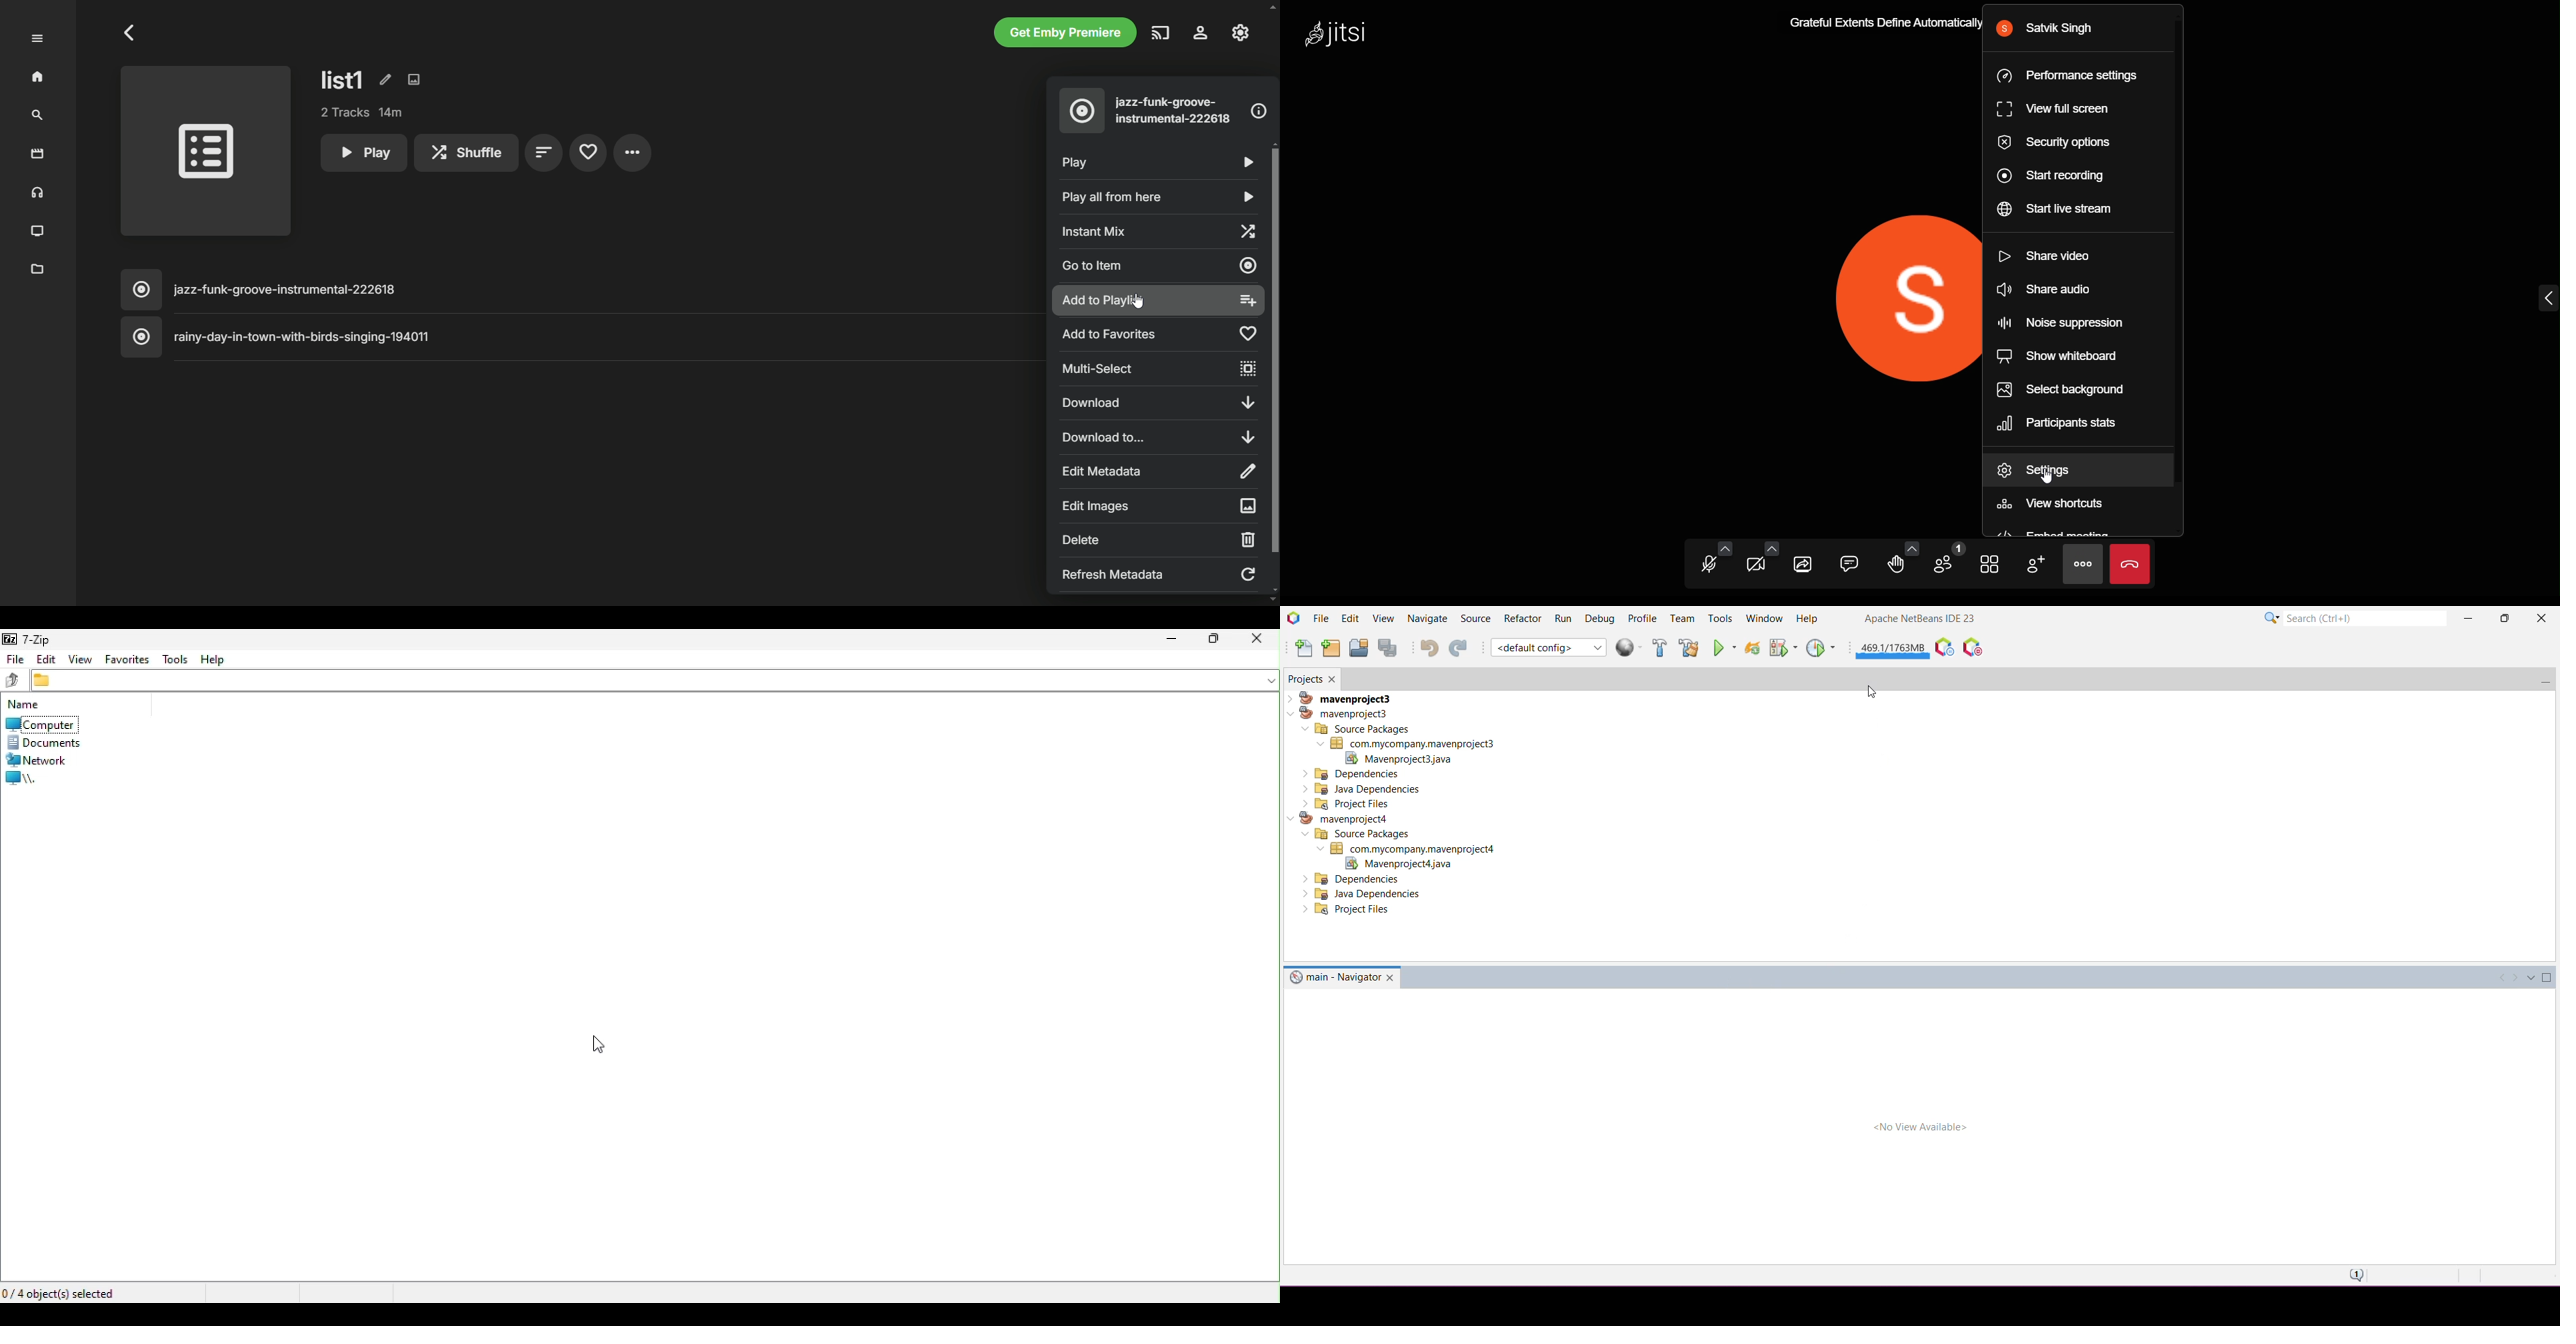  I want to click on delete, so click(1157, 540).